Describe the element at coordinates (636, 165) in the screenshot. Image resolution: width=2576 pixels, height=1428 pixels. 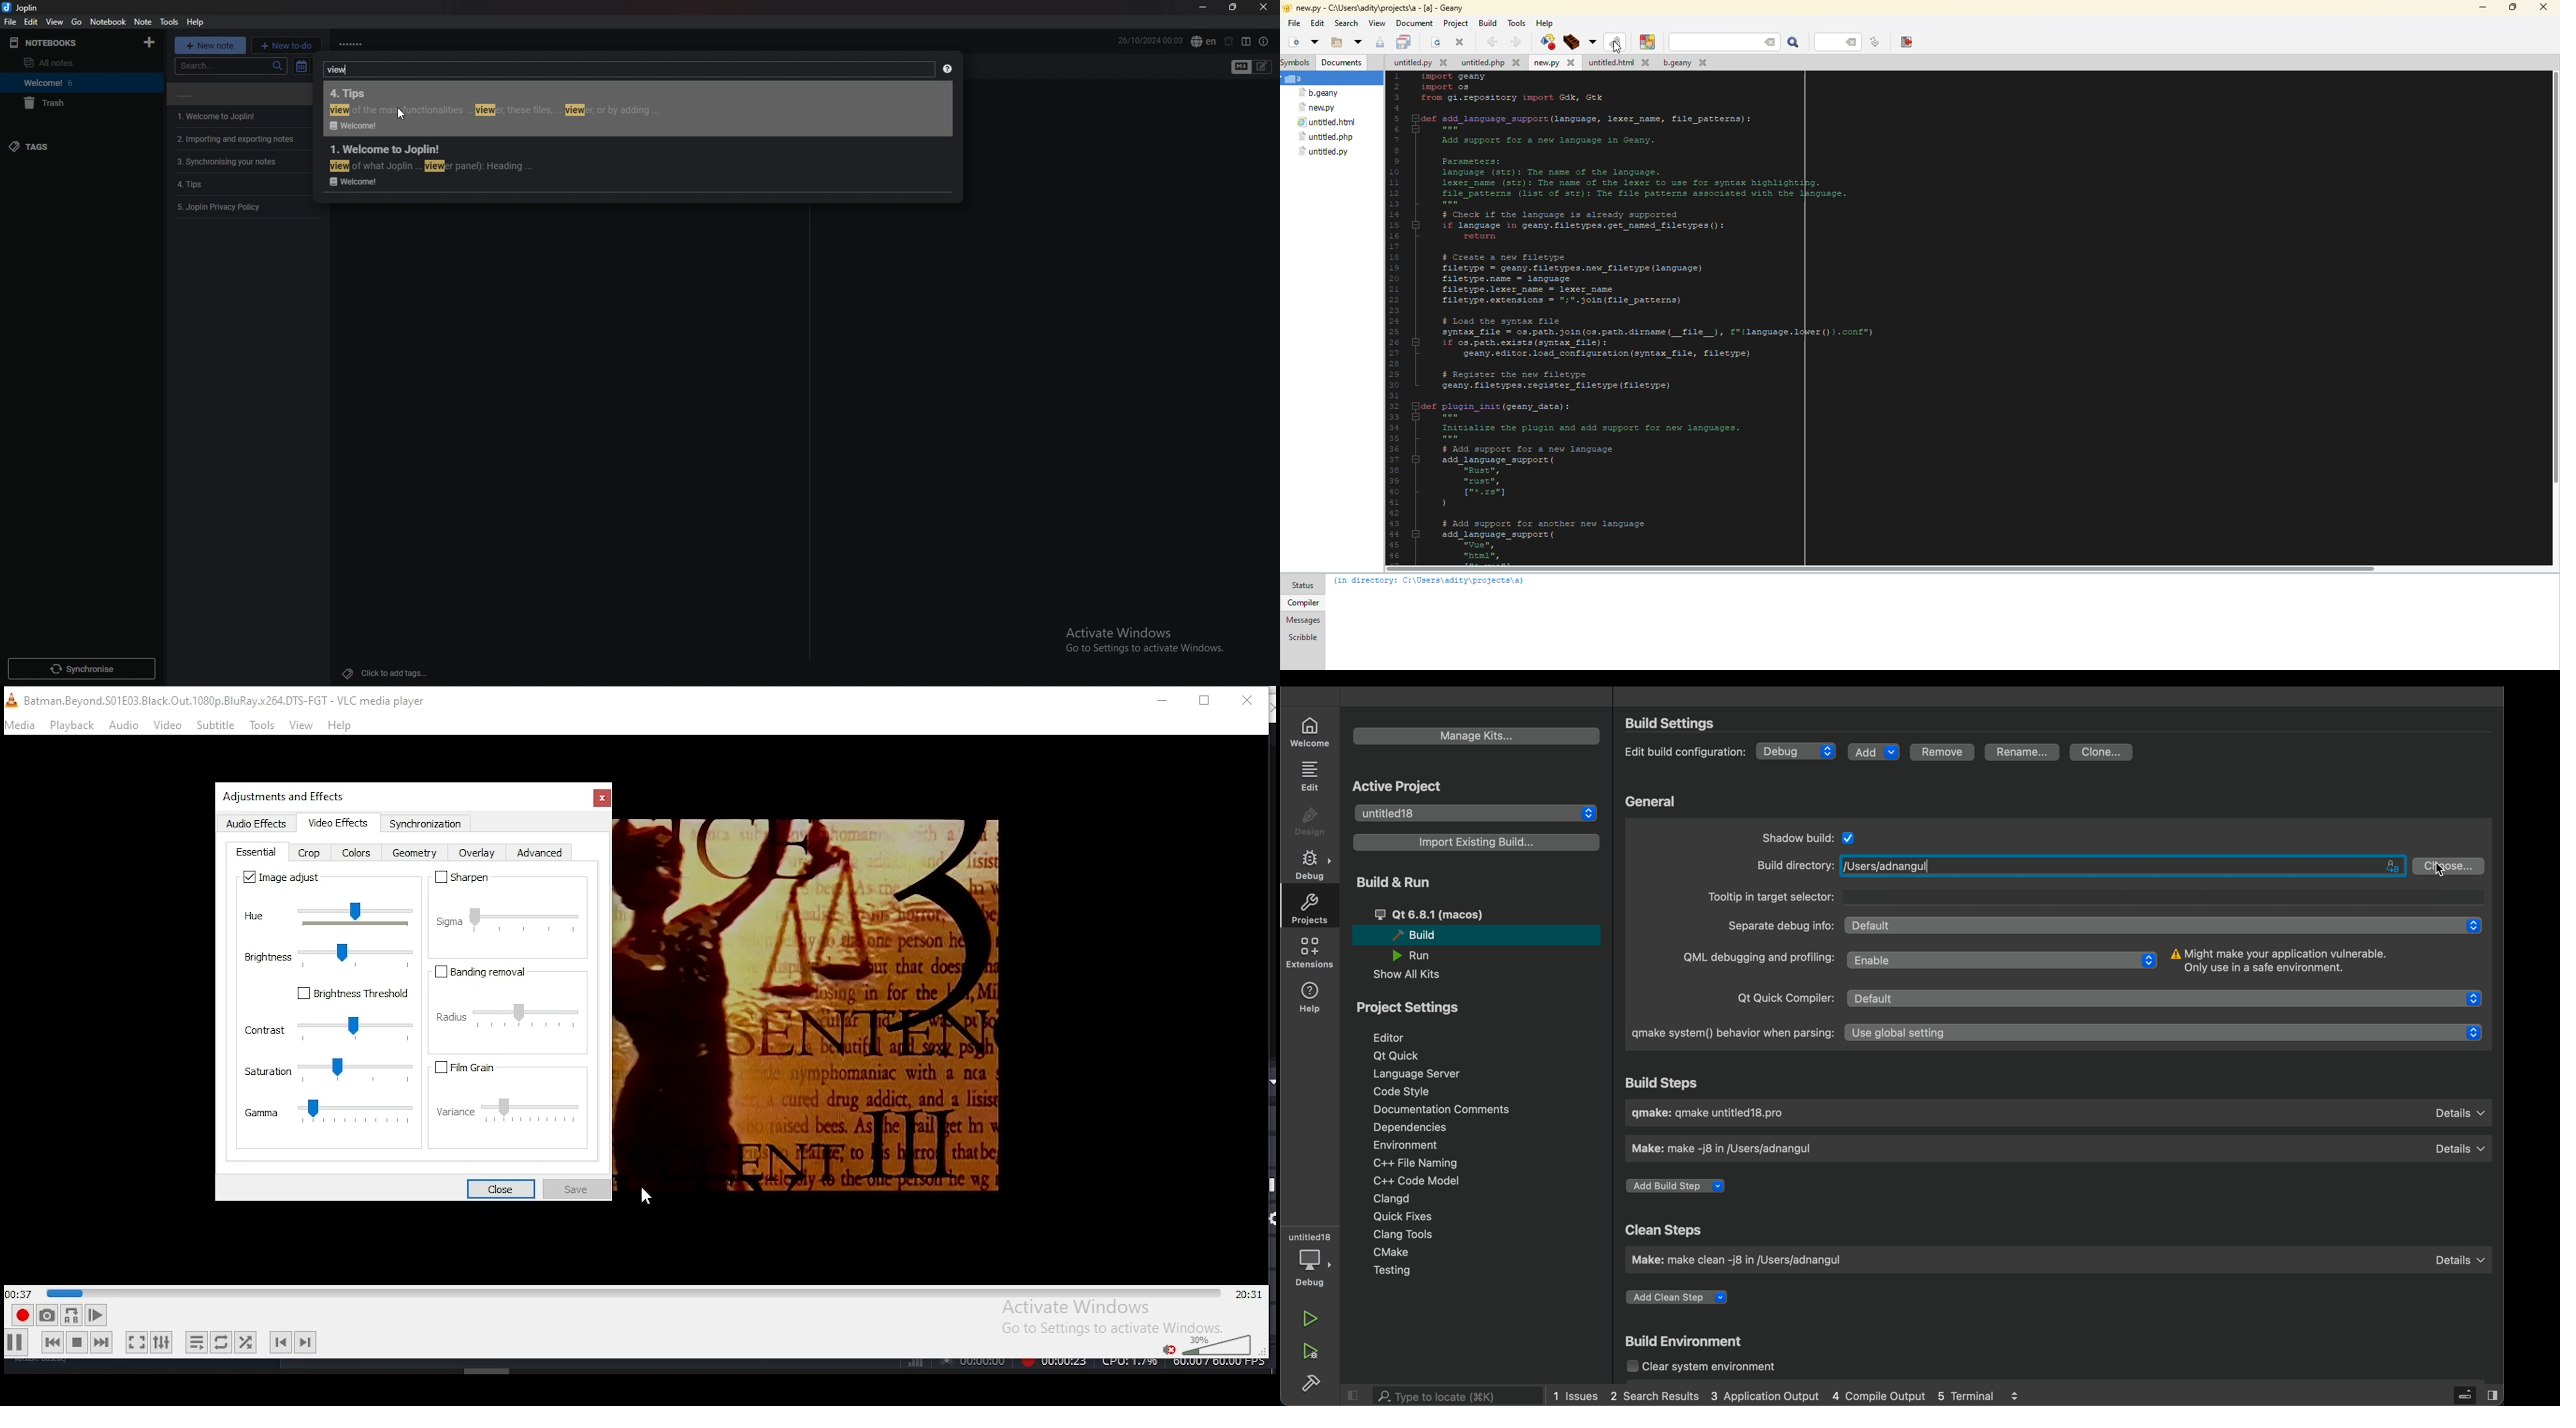
I see `search result` at that location.